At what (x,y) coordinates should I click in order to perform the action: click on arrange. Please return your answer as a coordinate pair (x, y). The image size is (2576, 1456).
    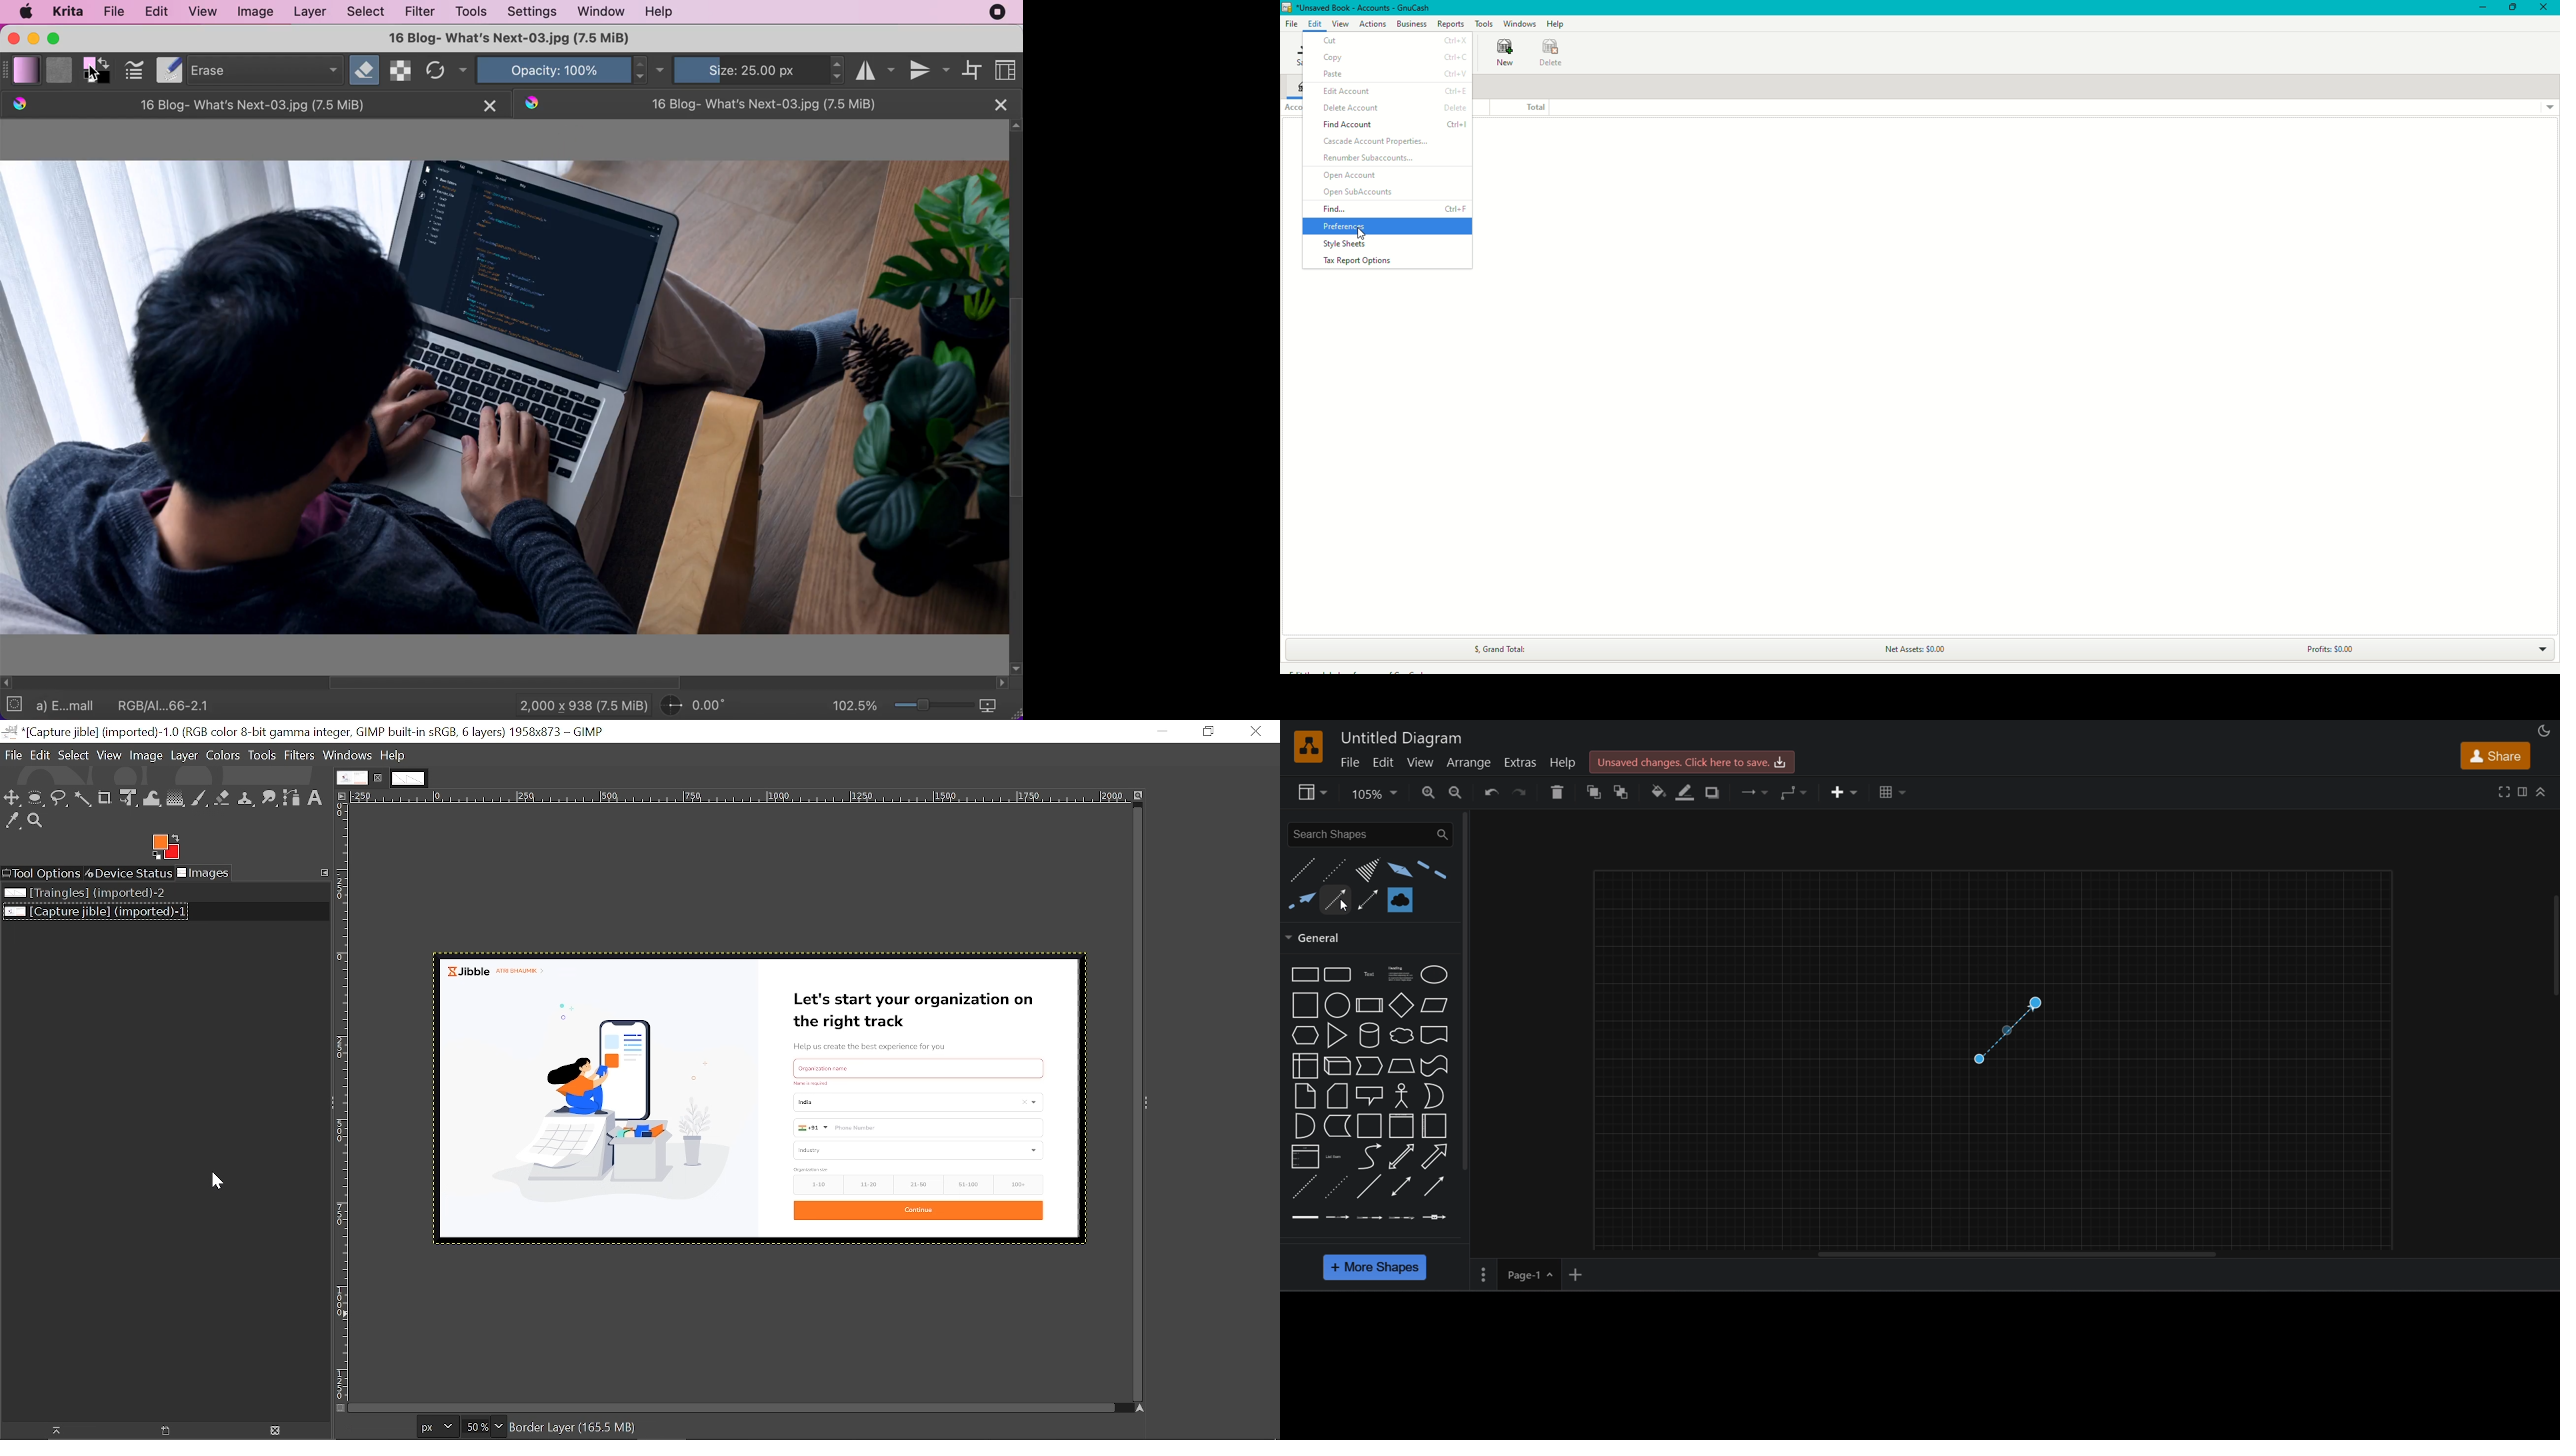
    Looking at the image, I should click on (1472, 761).